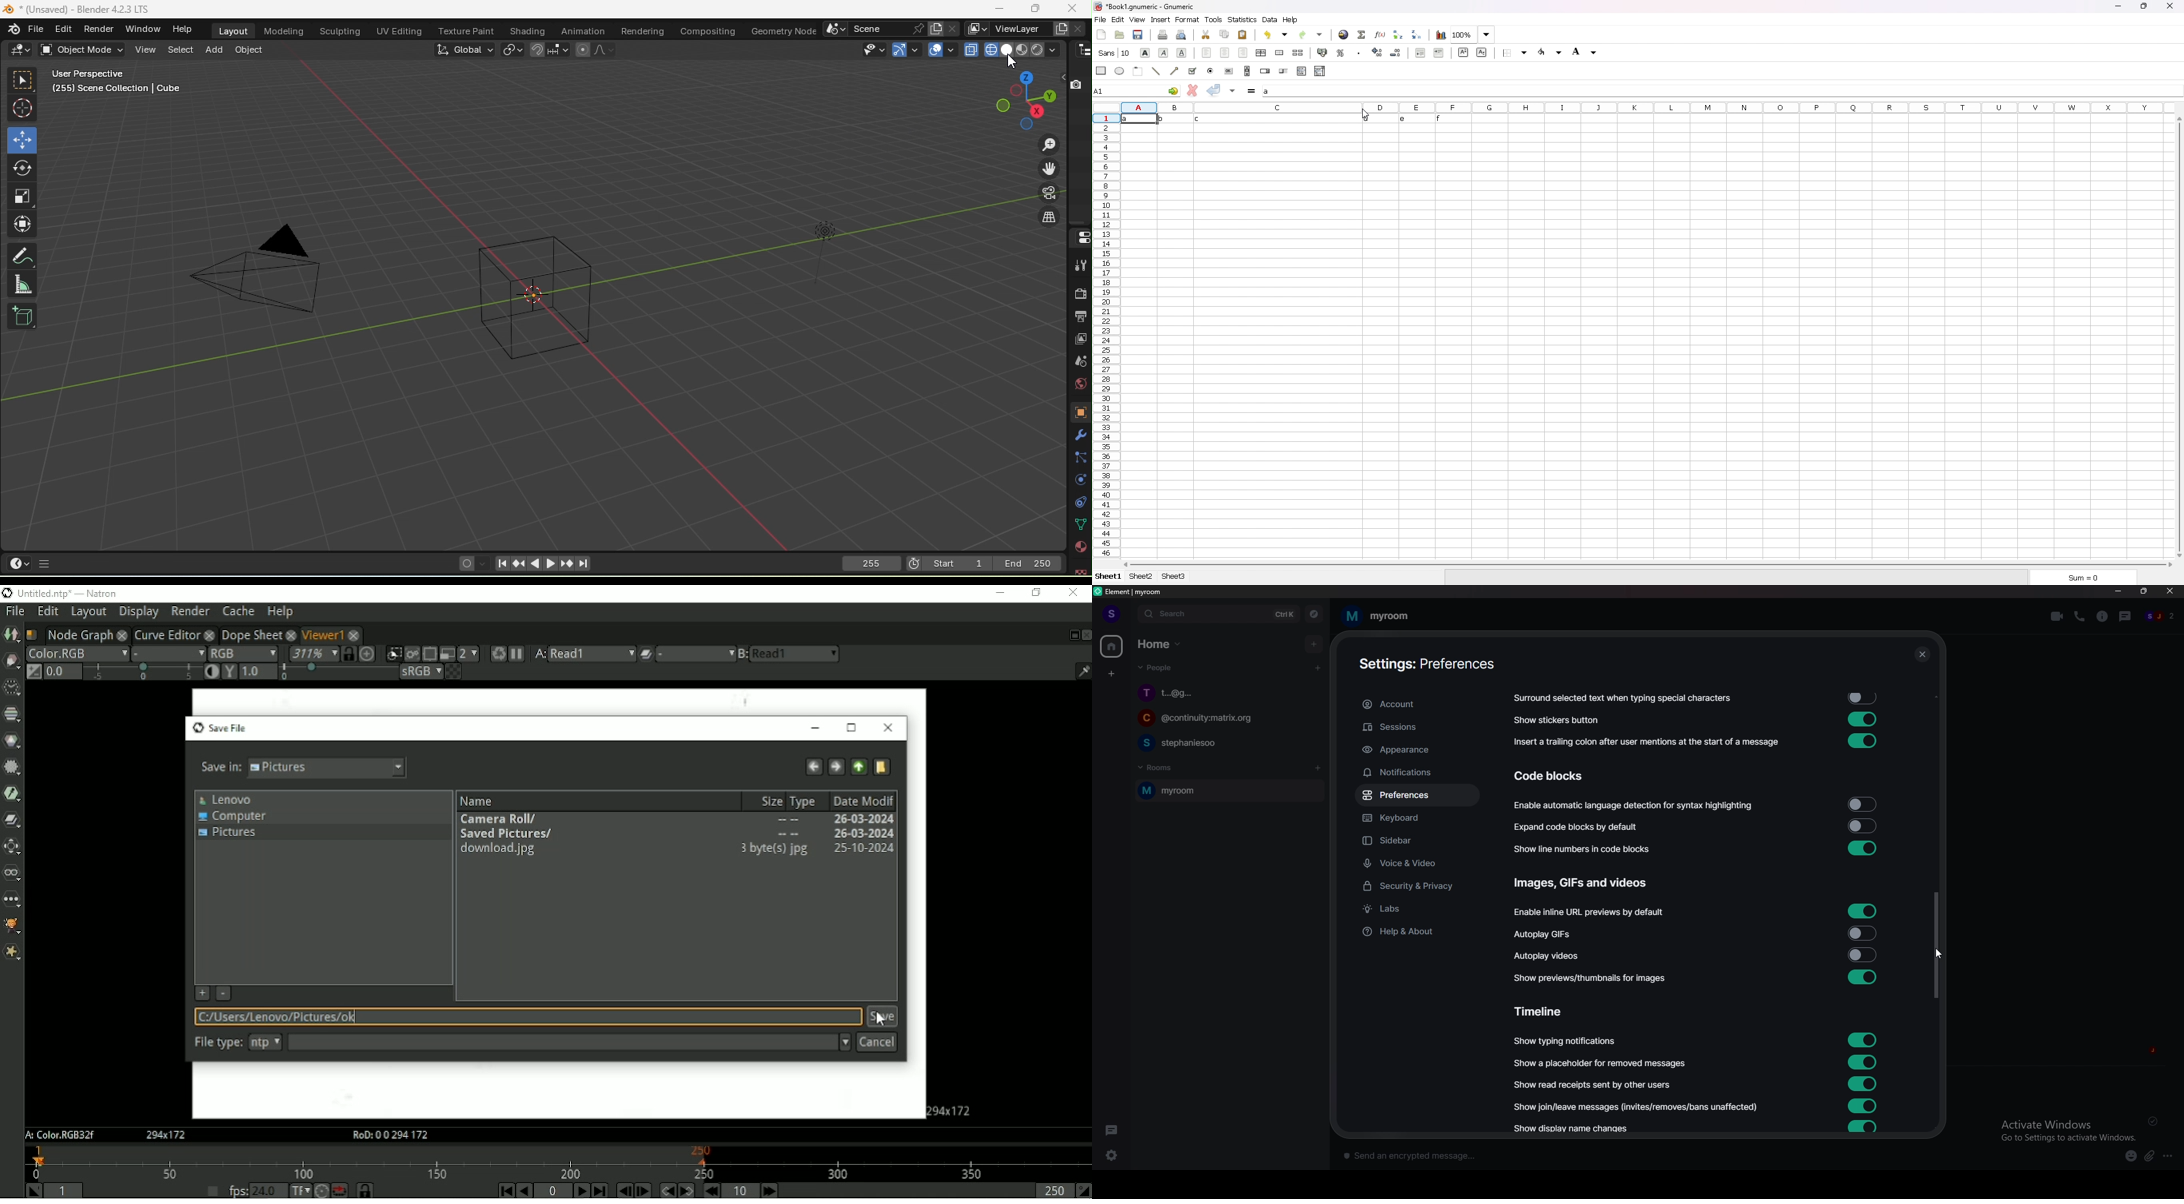  I want to click on close, so click(2170, 594).